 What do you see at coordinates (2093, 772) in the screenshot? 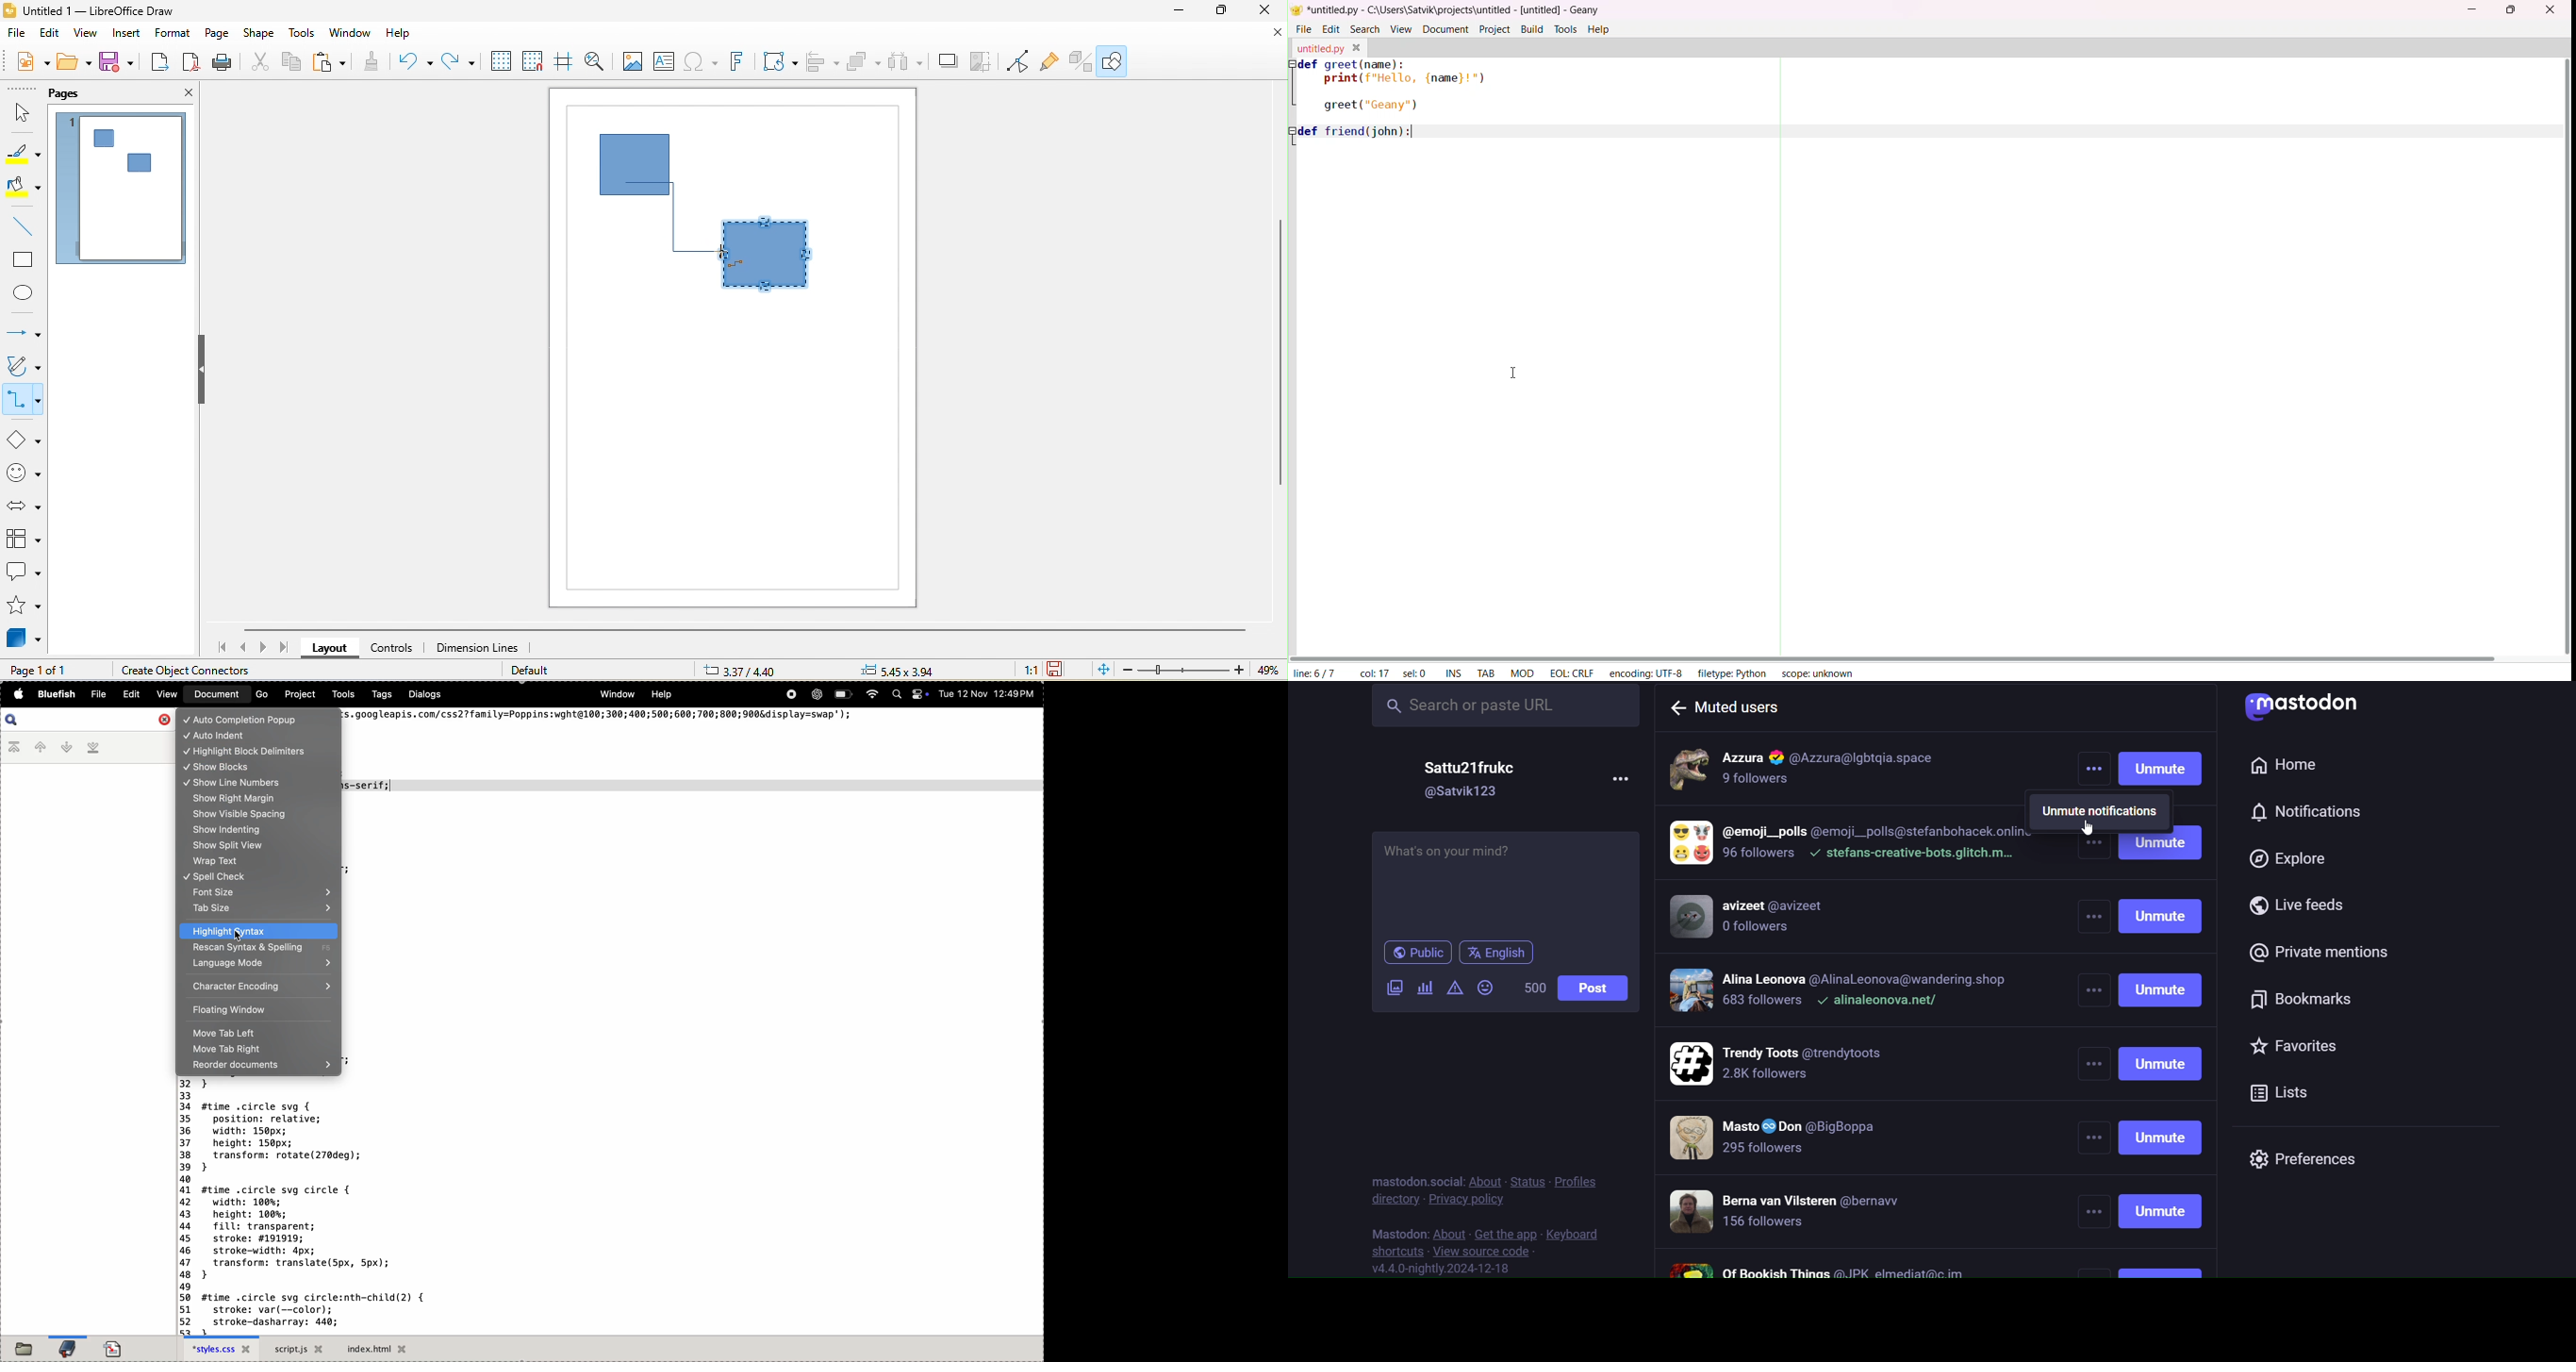
I see `more` at bounding box center [2093, 772].